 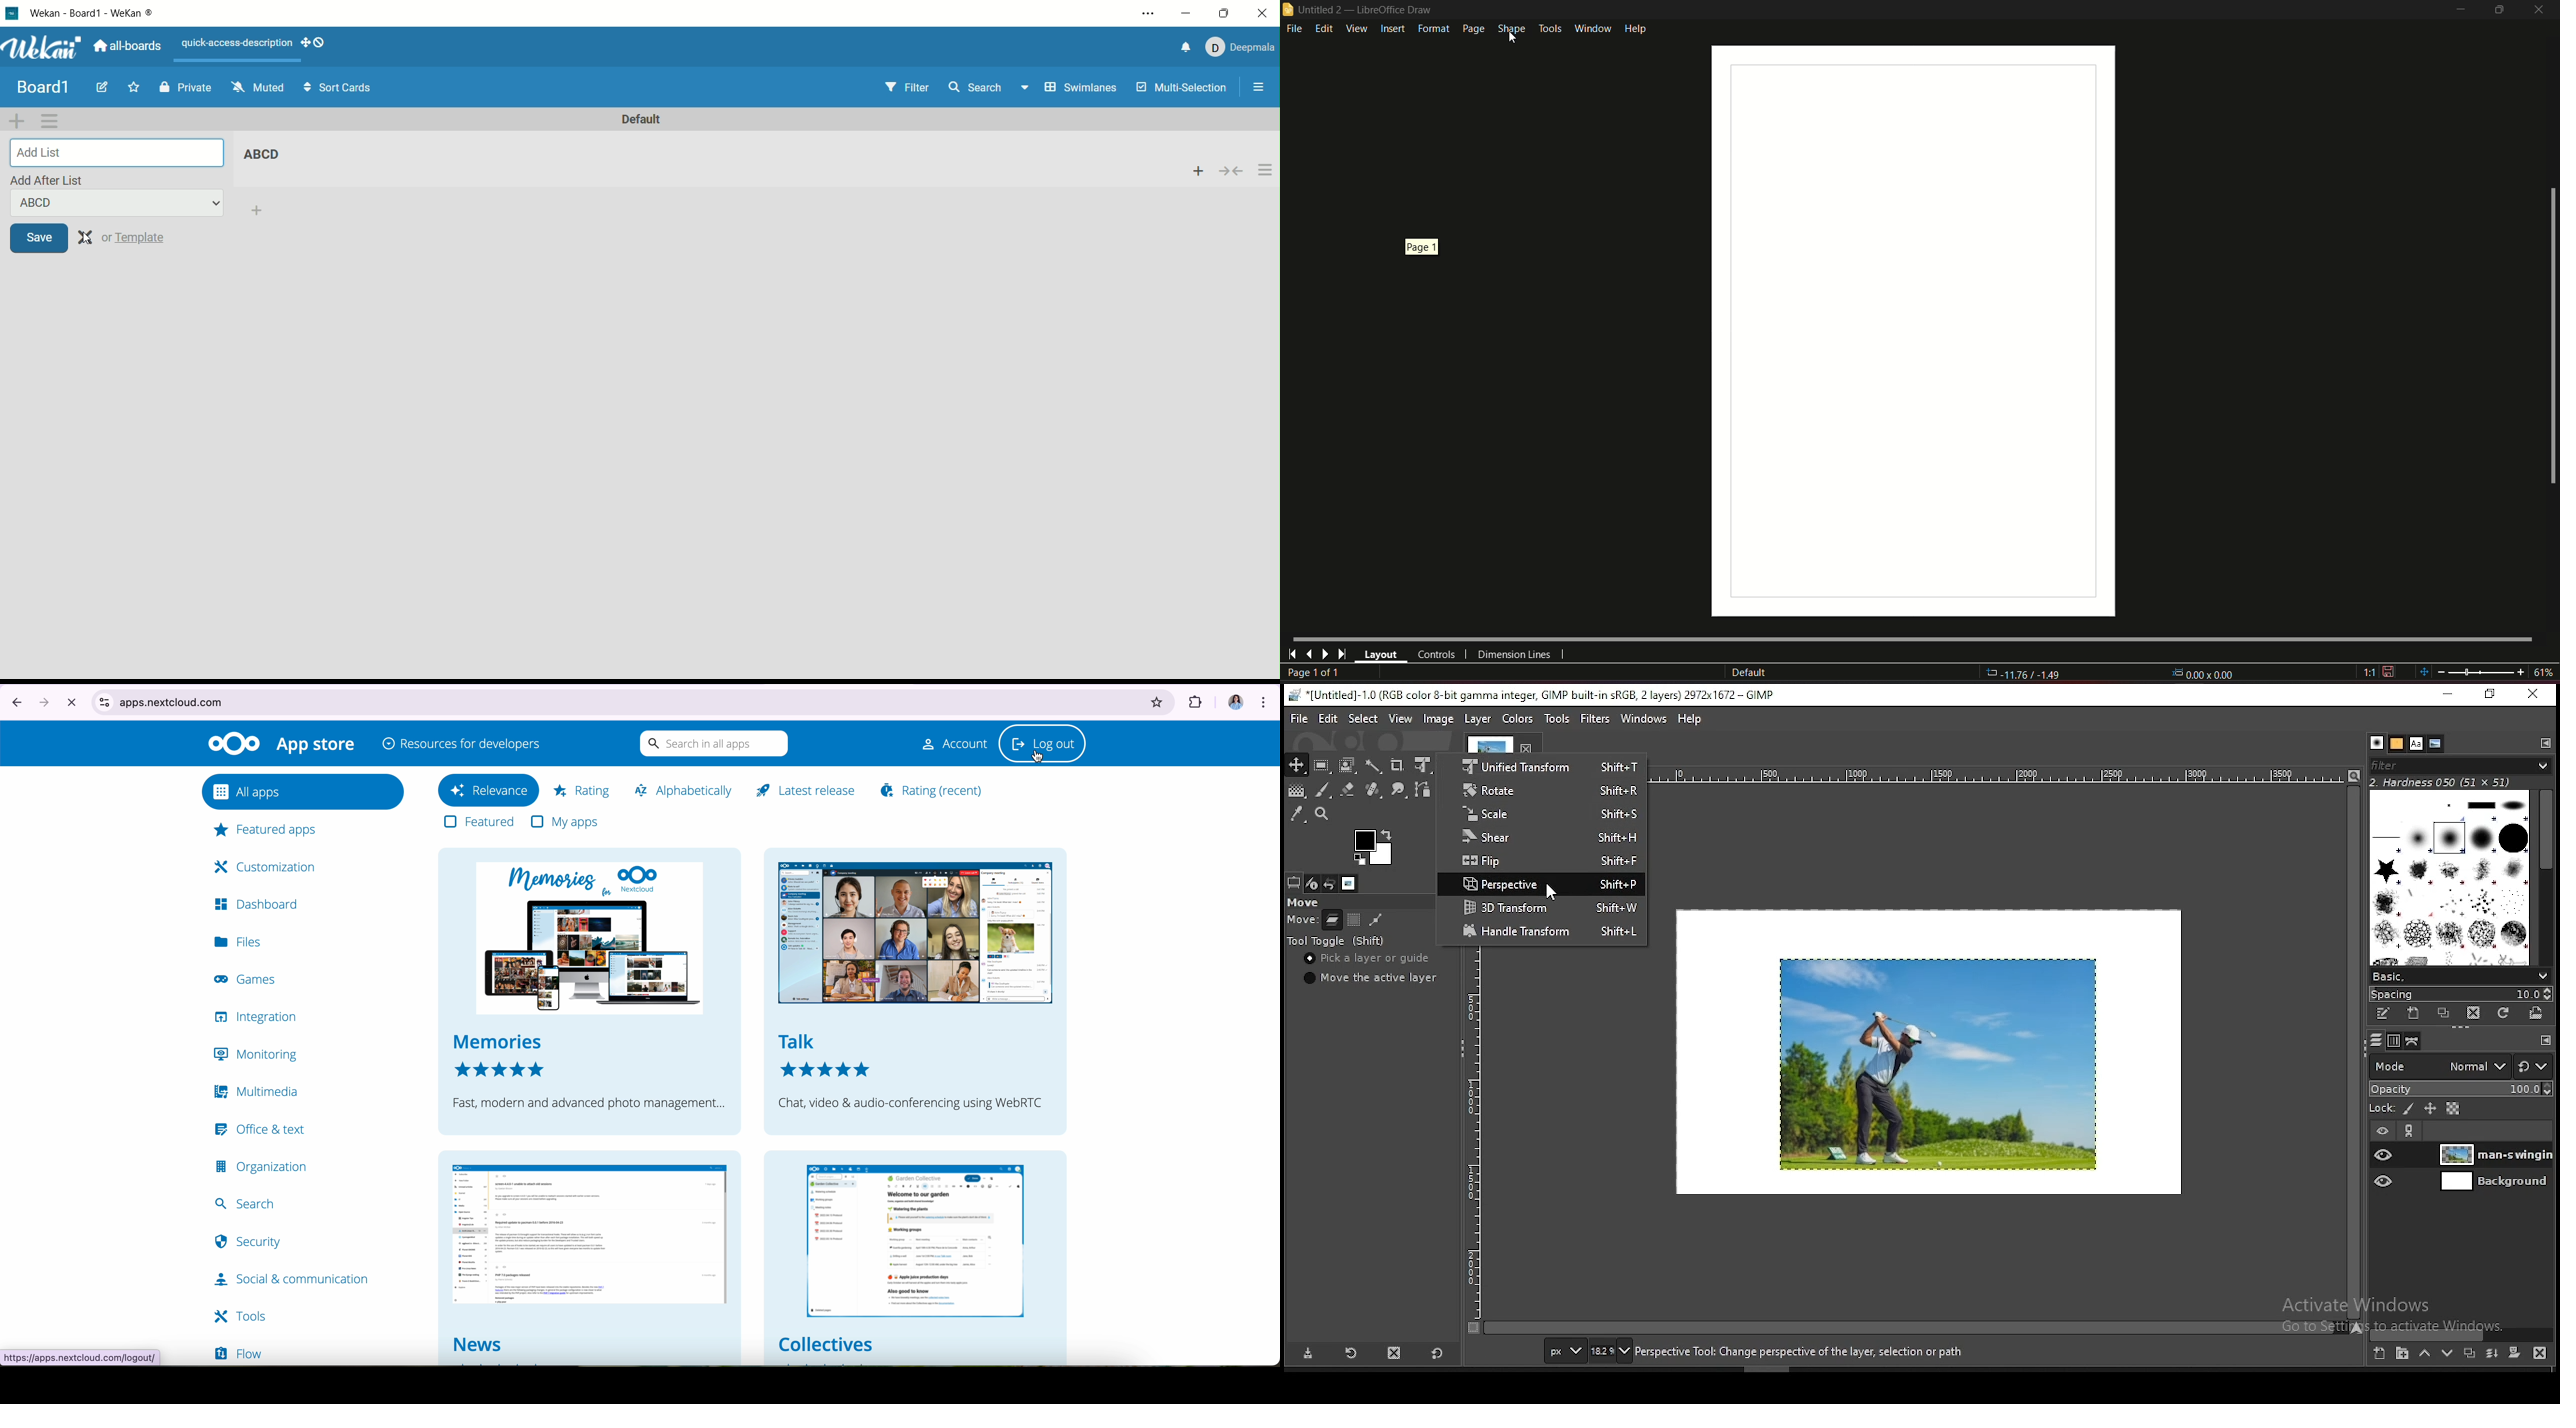 What do you see at coordinates (143, 240) in the screenshot?
I see `template` at bounding box center [143, 240].